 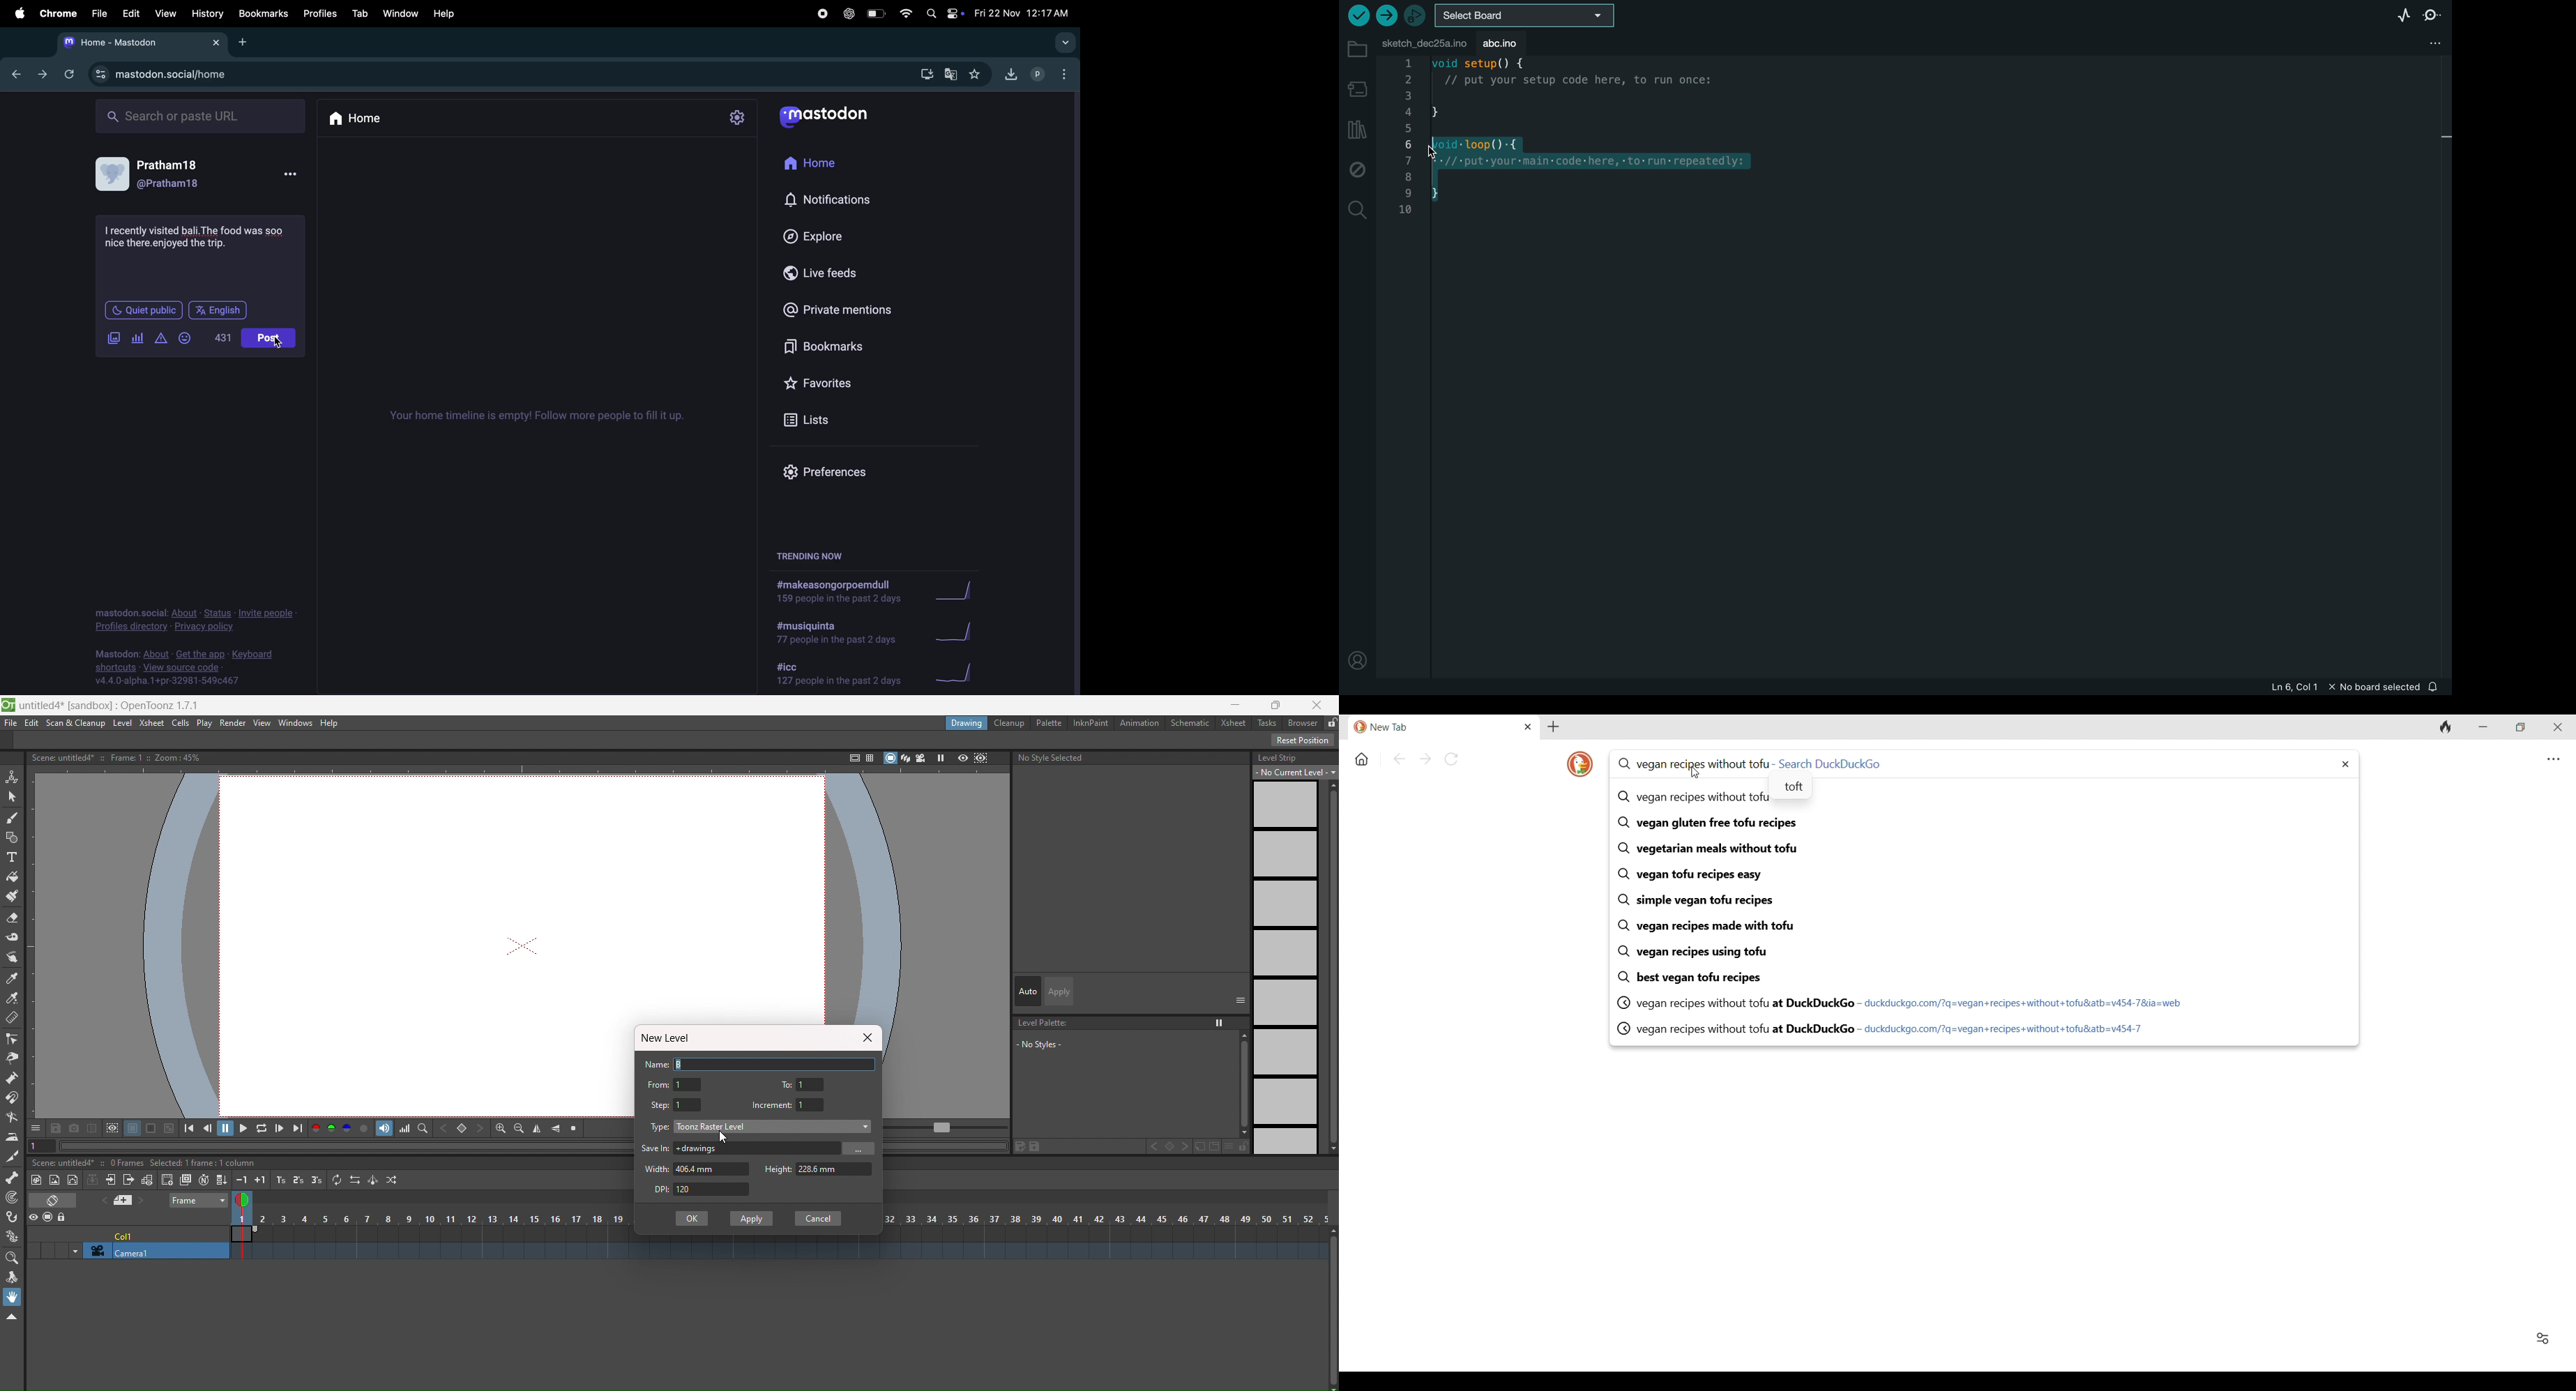 What do you see at coordinates (401, 11) in the screenshot?
I see `window` at bounding box center [401, 11].